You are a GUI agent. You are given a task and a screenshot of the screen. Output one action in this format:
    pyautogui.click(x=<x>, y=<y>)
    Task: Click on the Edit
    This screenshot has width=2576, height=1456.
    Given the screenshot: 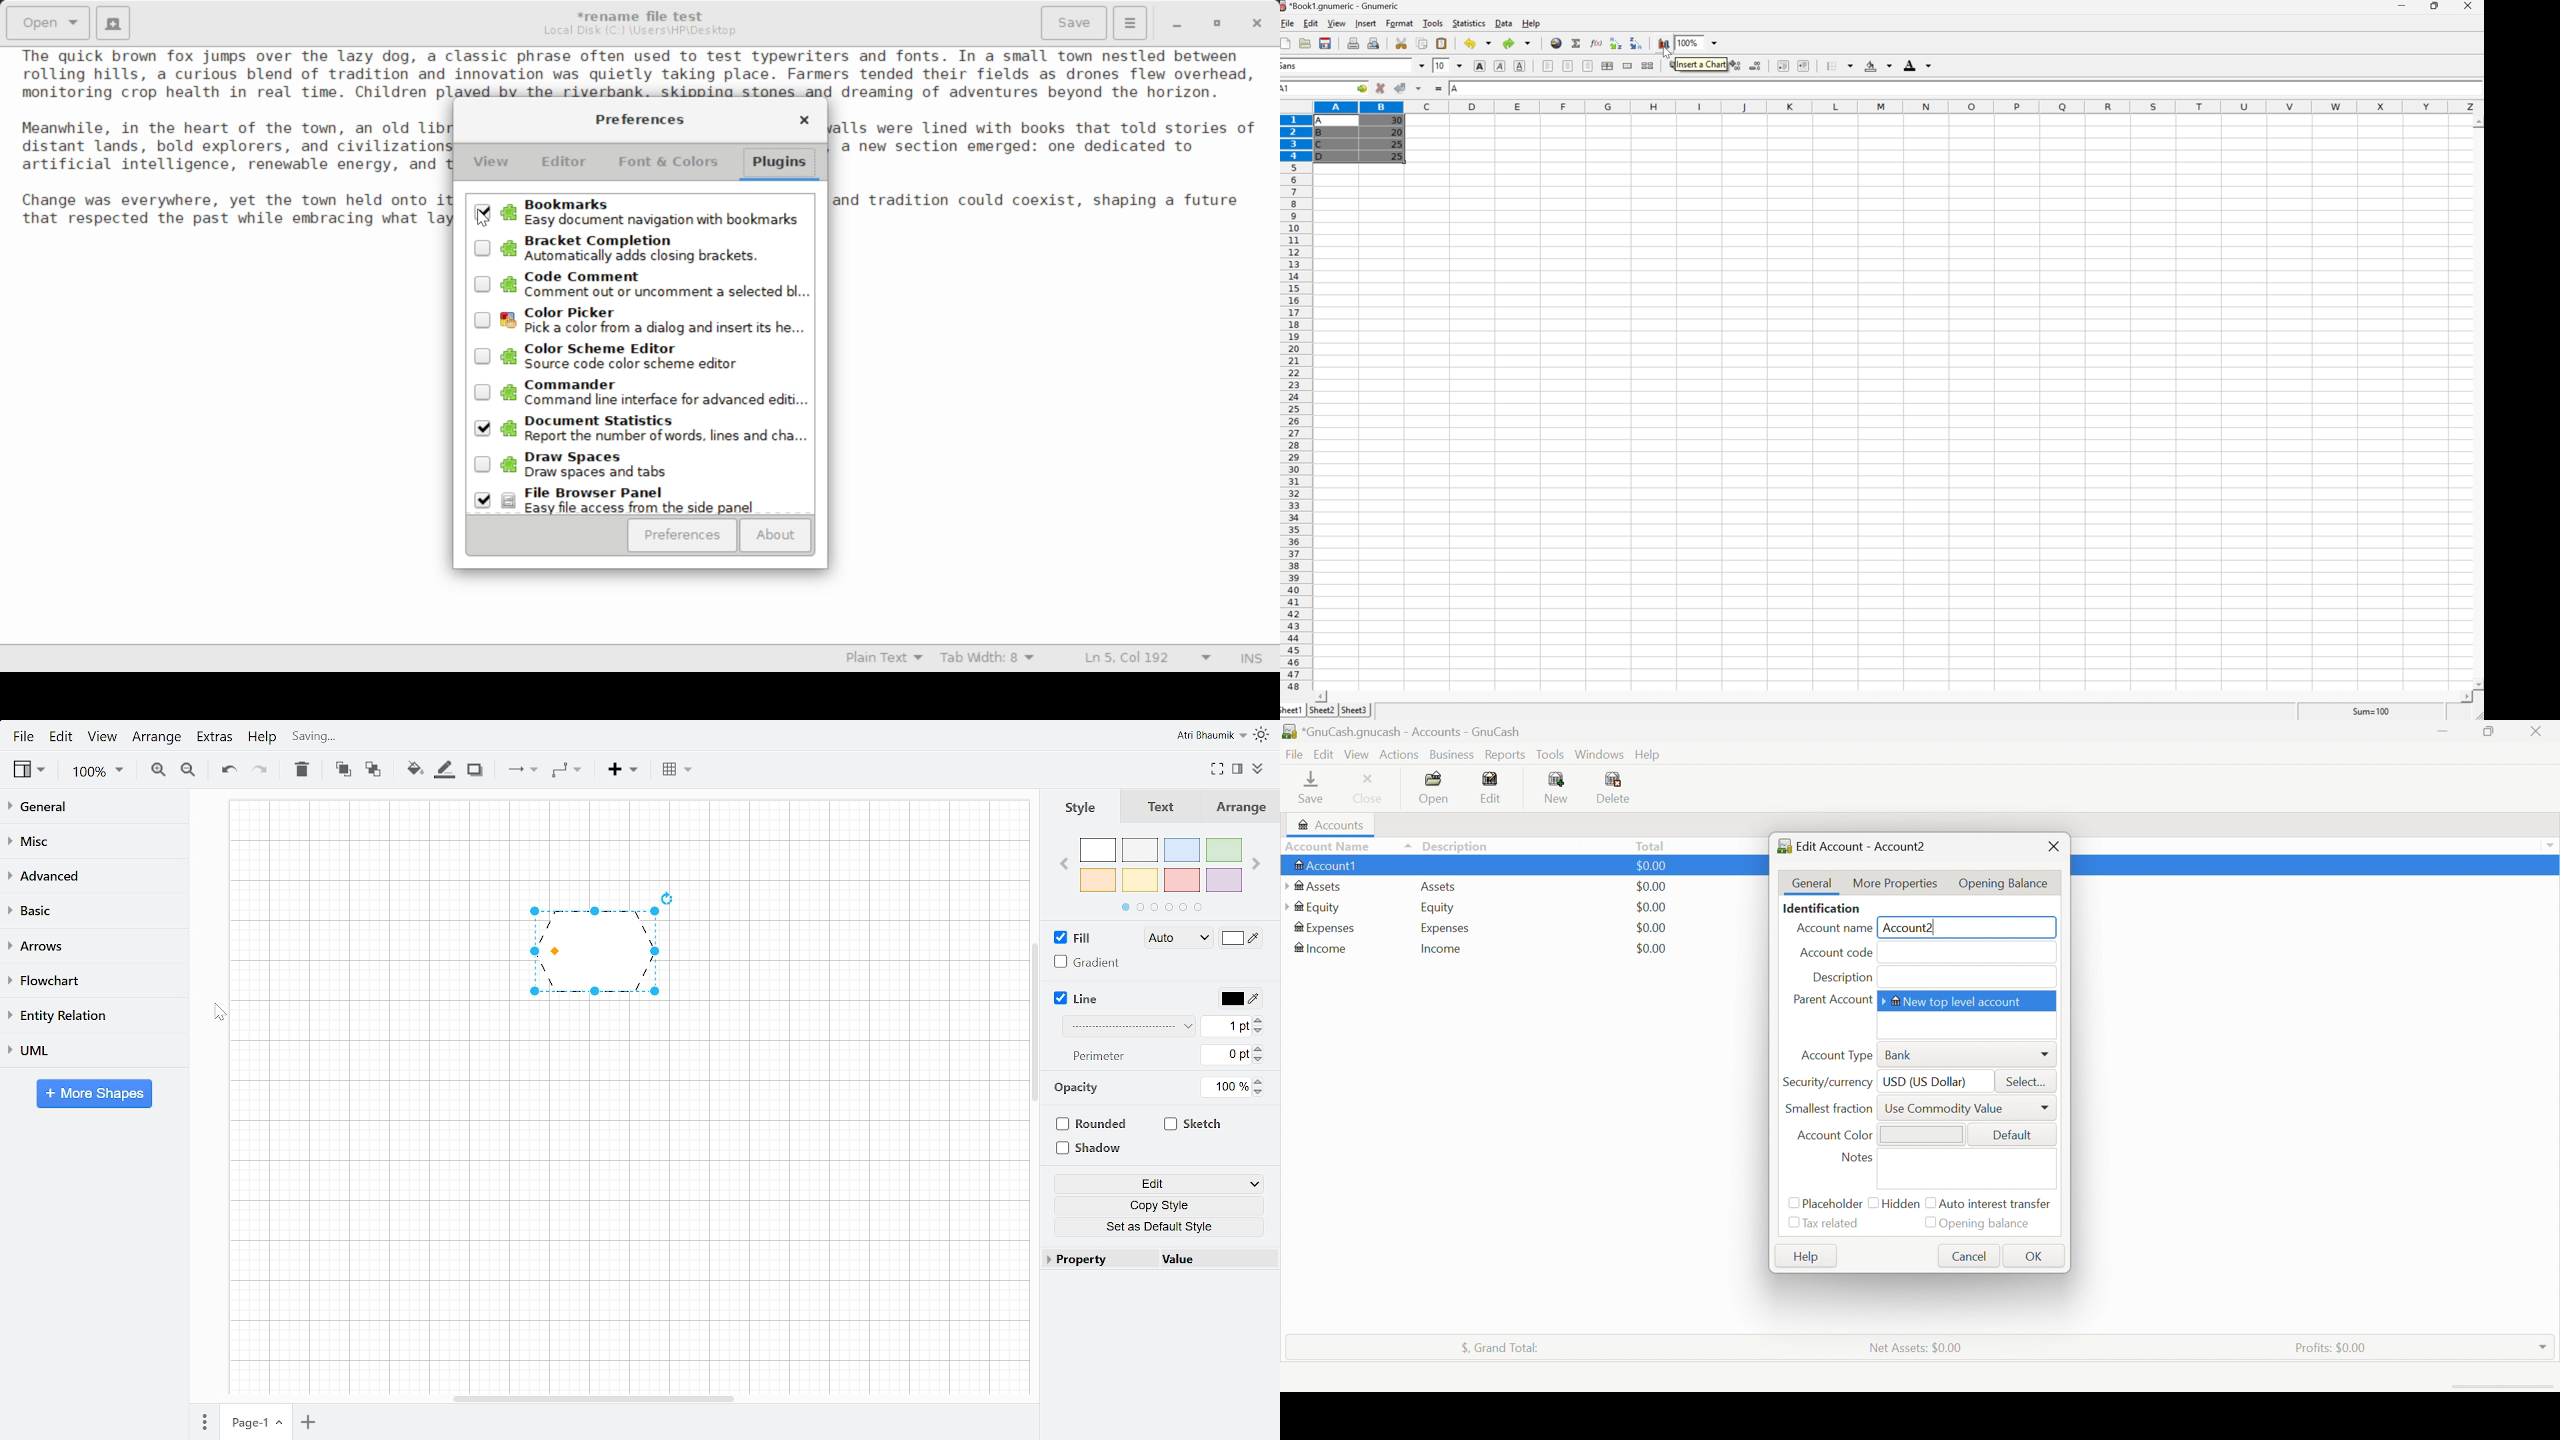 What is the action you would take?
    pyautogui.click(x=1495, y=787)
    